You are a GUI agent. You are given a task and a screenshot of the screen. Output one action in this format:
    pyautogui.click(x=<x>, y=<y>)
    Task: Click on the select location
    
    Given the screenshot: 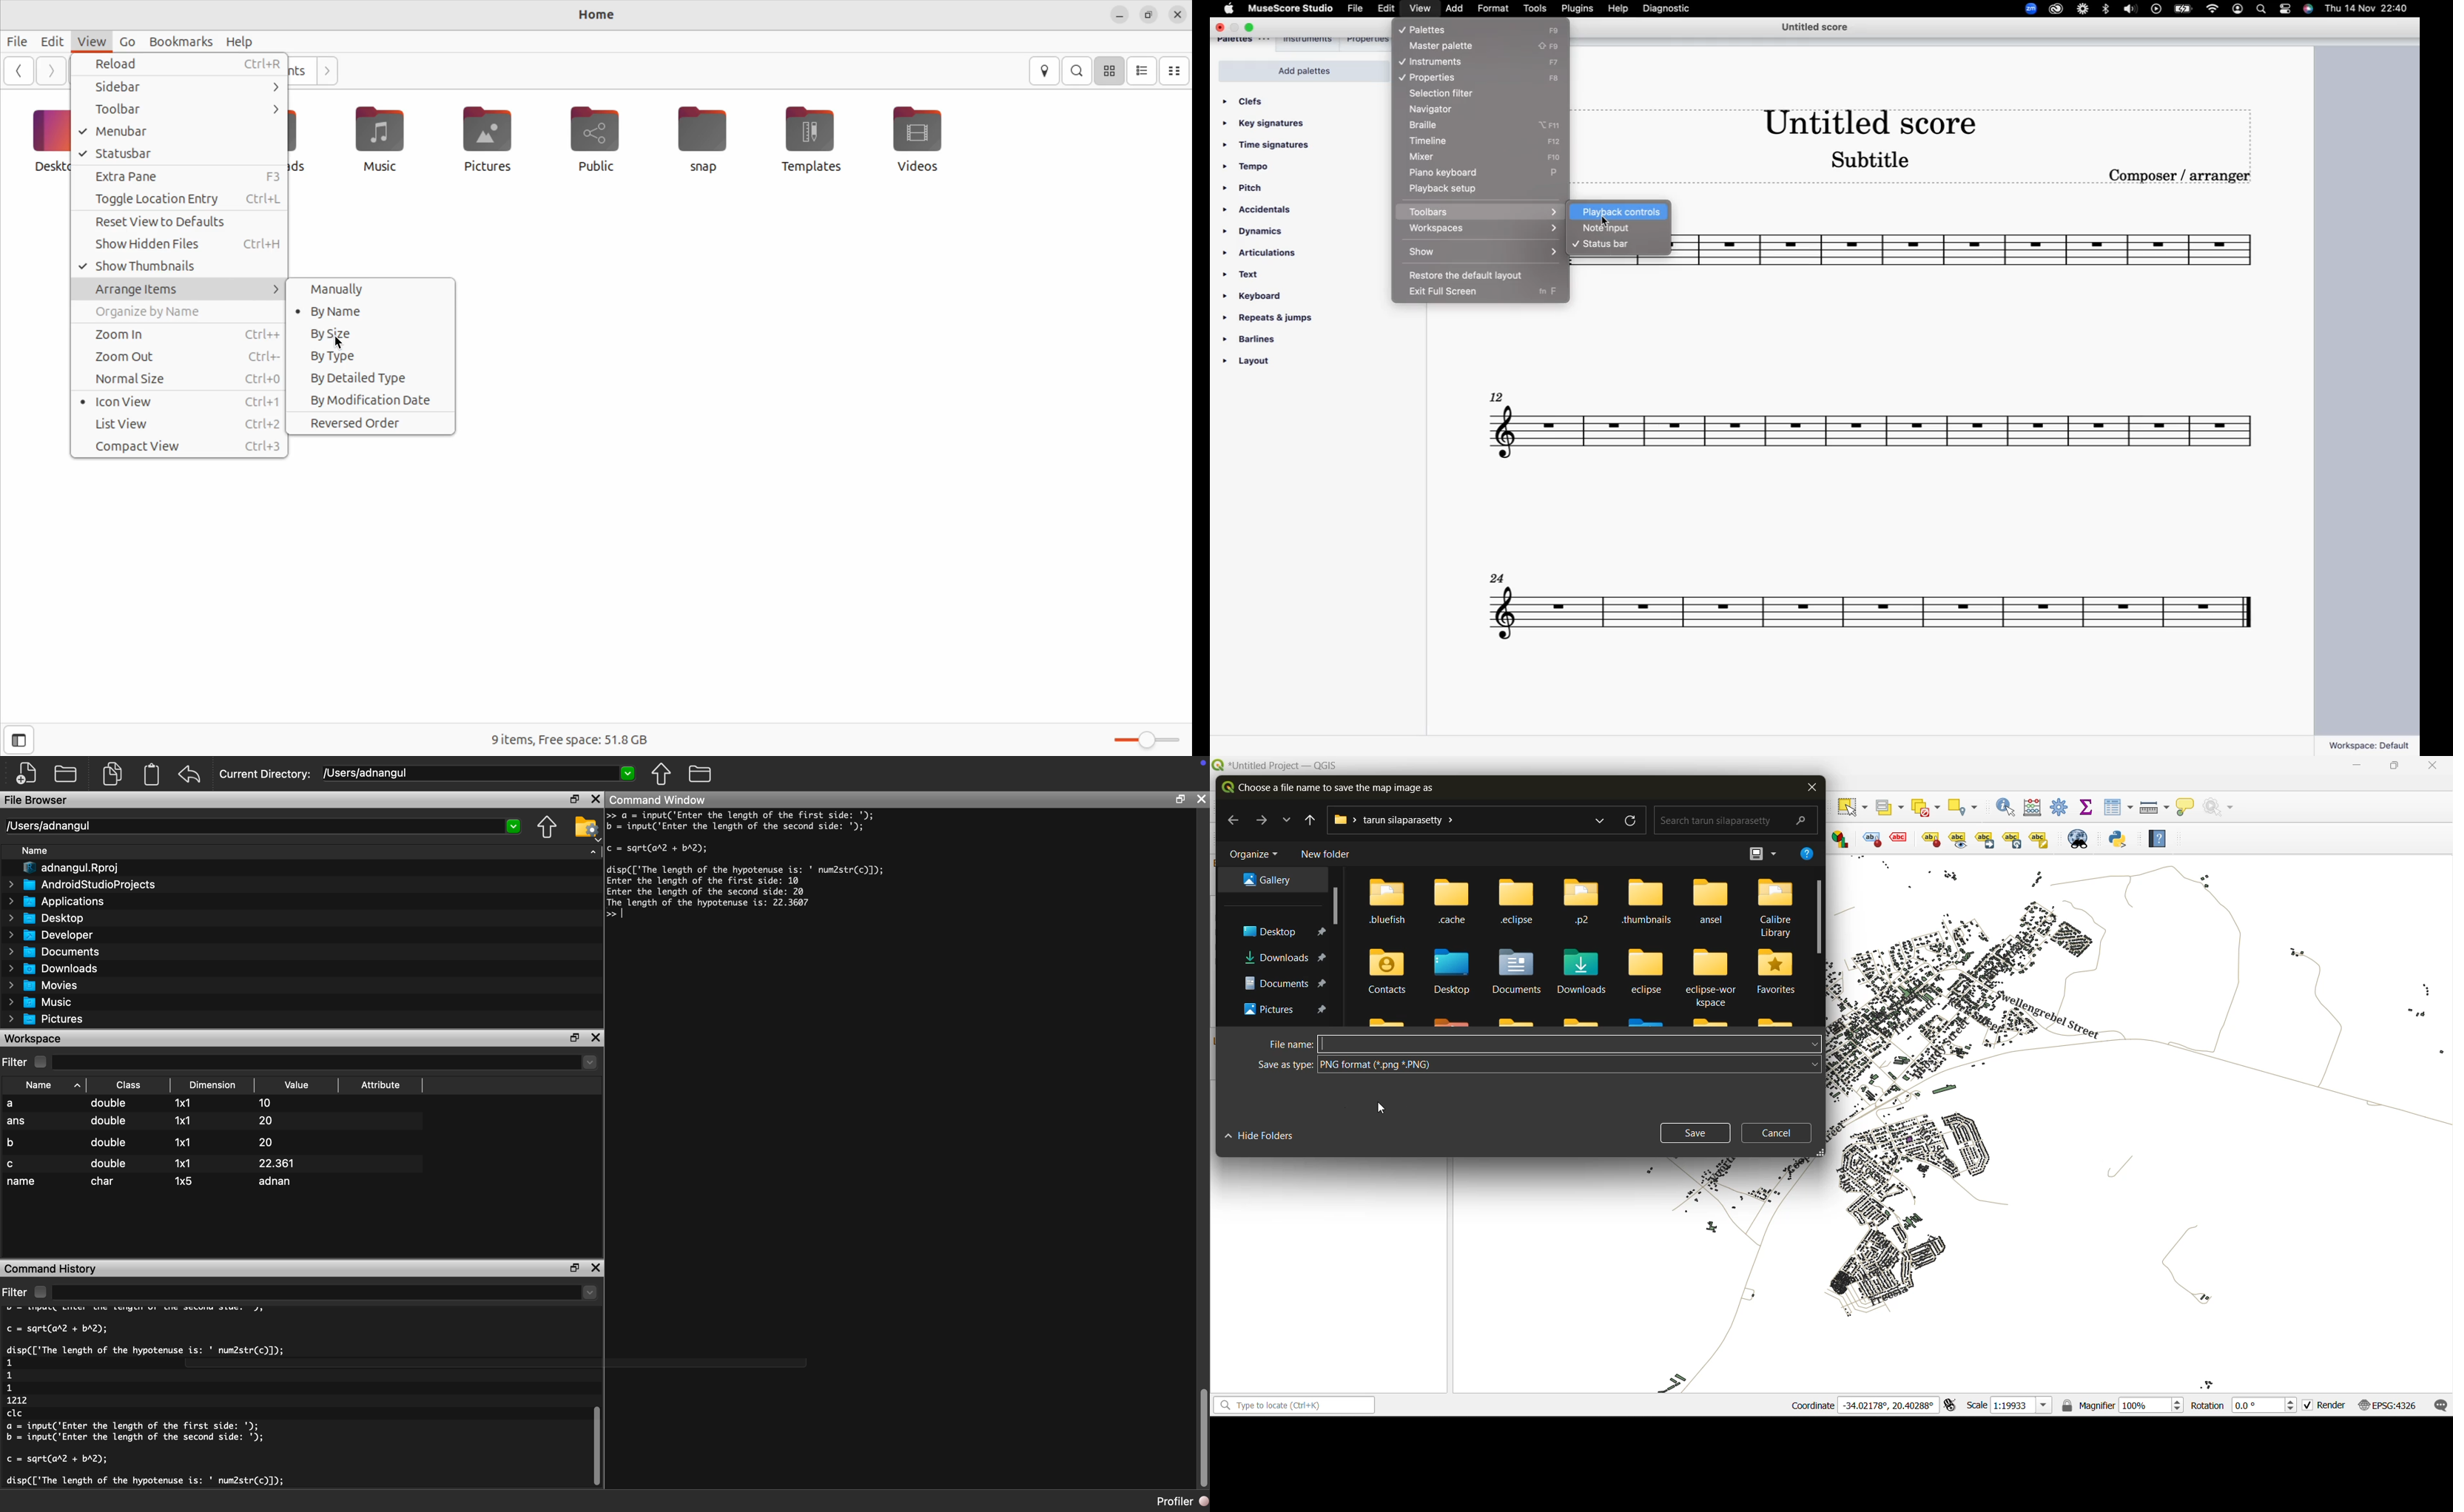 What is the action you would take?
    pyautogui.click(x=1967, y=806)
    